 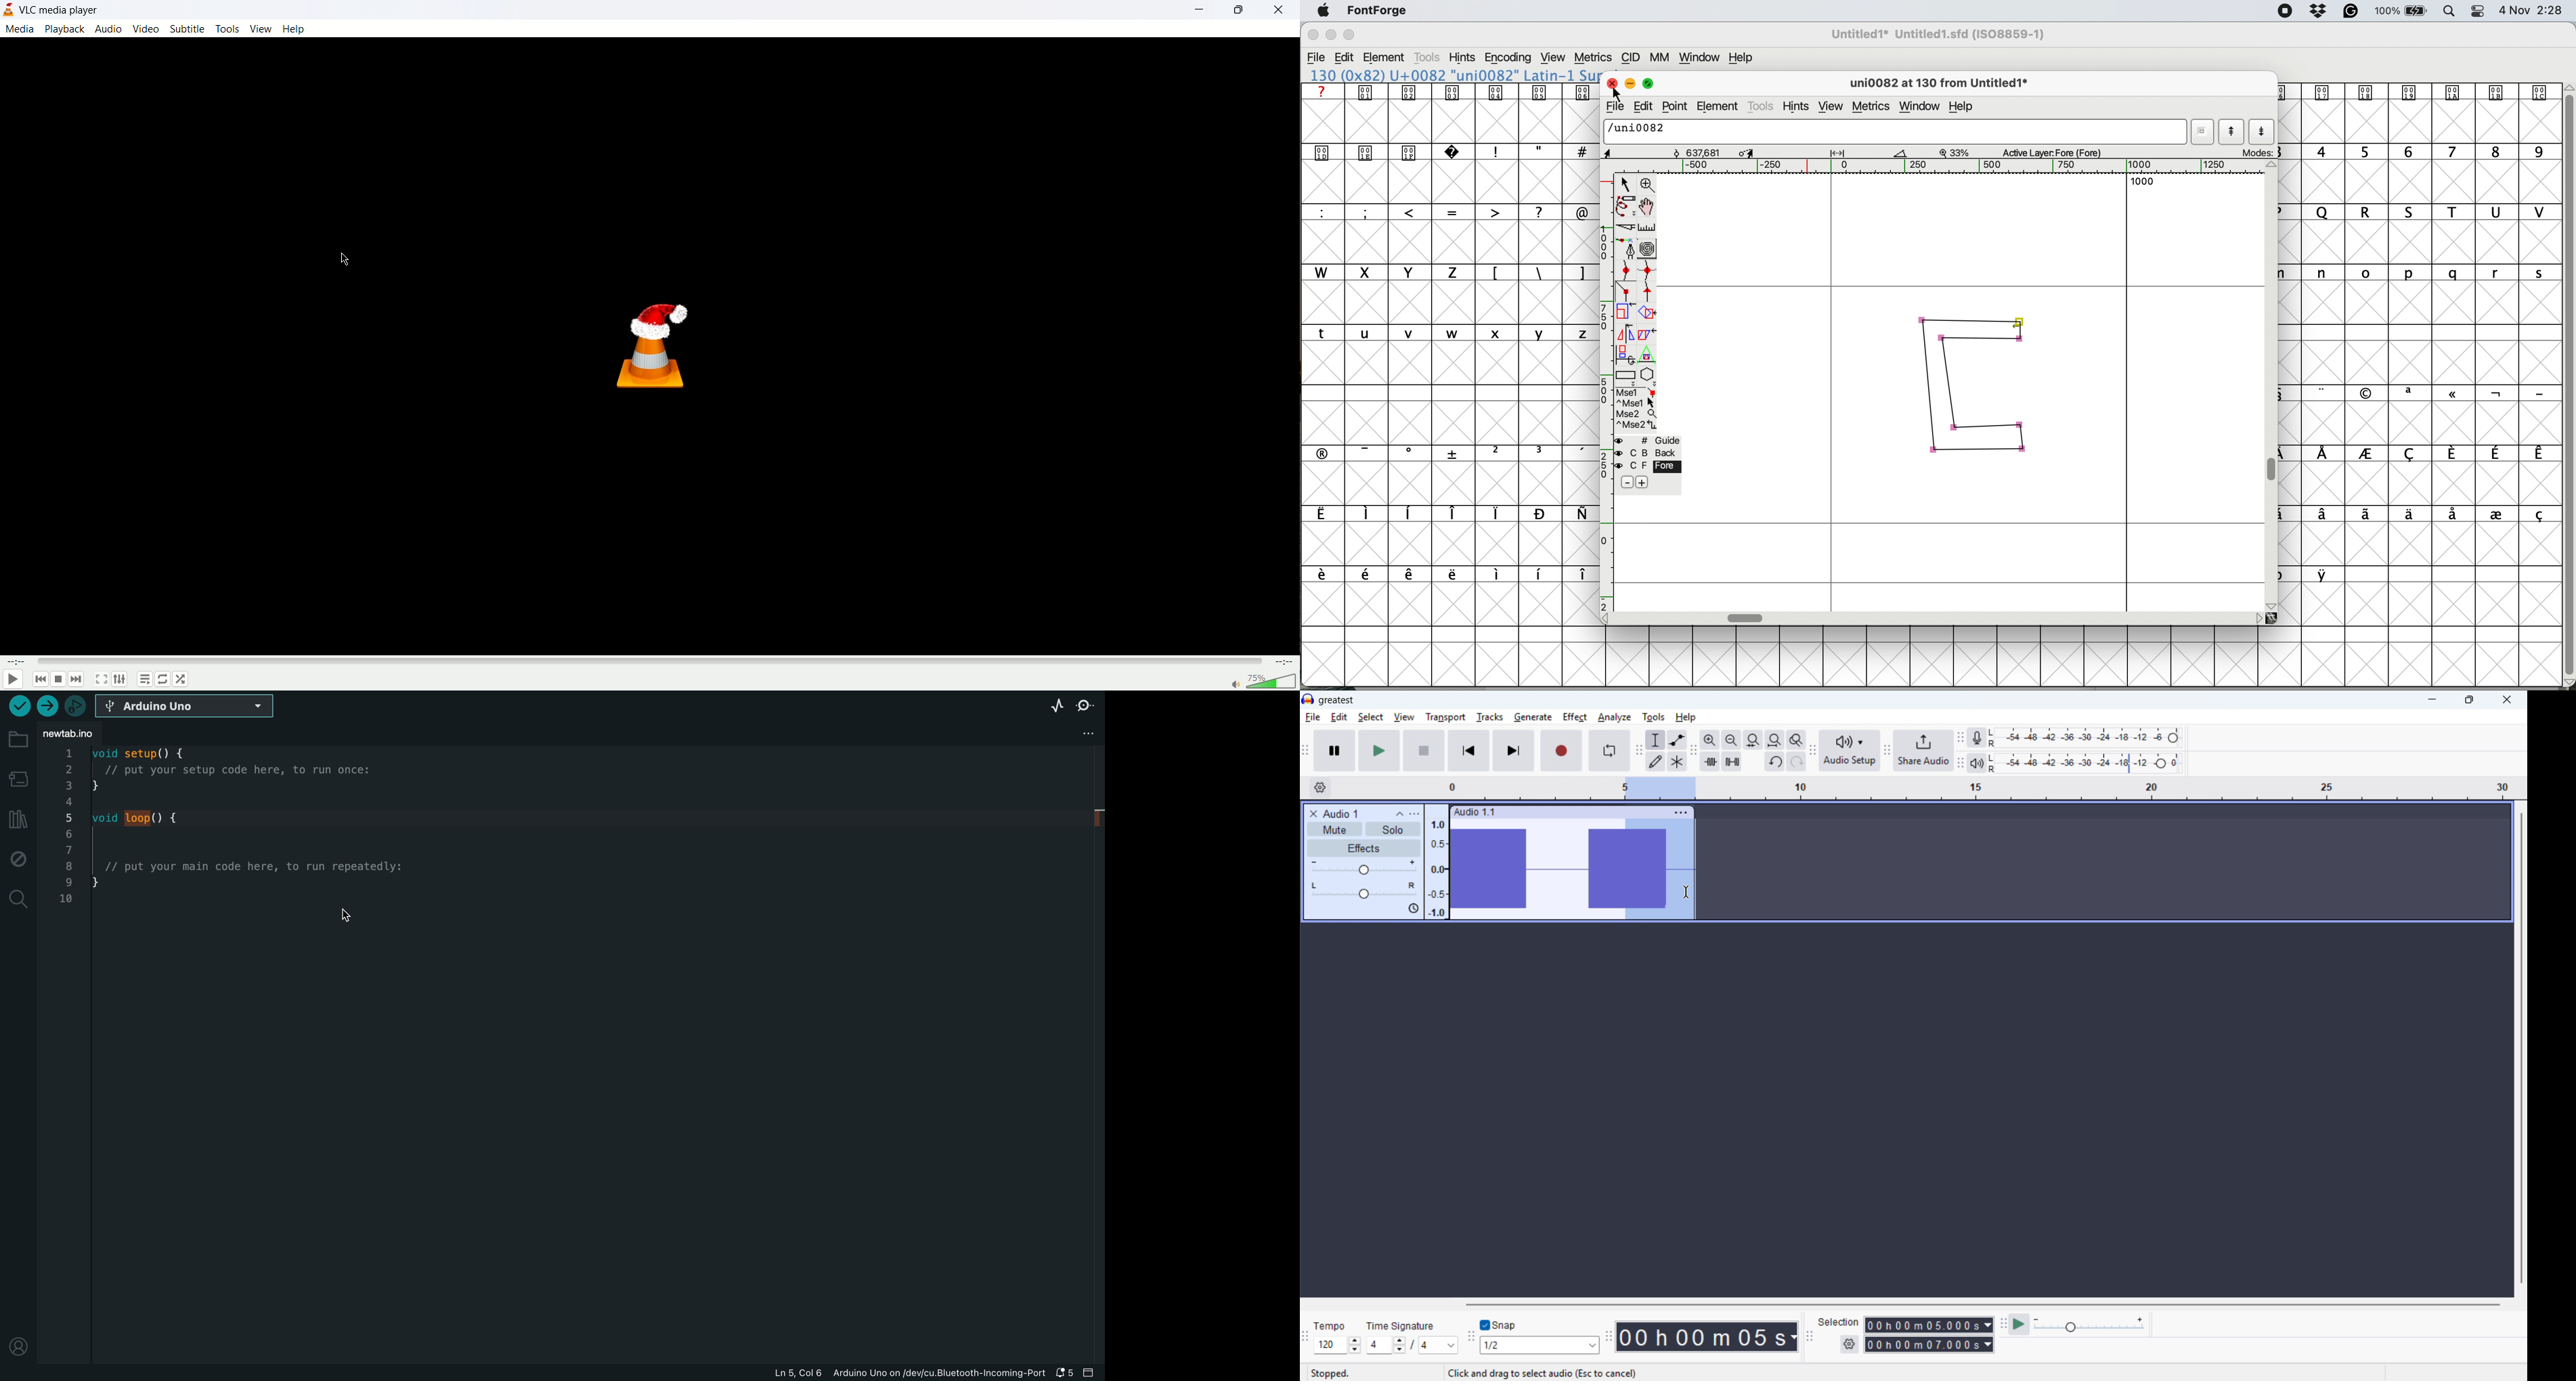 What do you see at coordinates (1625, 185) in the screenshot?
I see `selector` at bounding box center [1625, 185].